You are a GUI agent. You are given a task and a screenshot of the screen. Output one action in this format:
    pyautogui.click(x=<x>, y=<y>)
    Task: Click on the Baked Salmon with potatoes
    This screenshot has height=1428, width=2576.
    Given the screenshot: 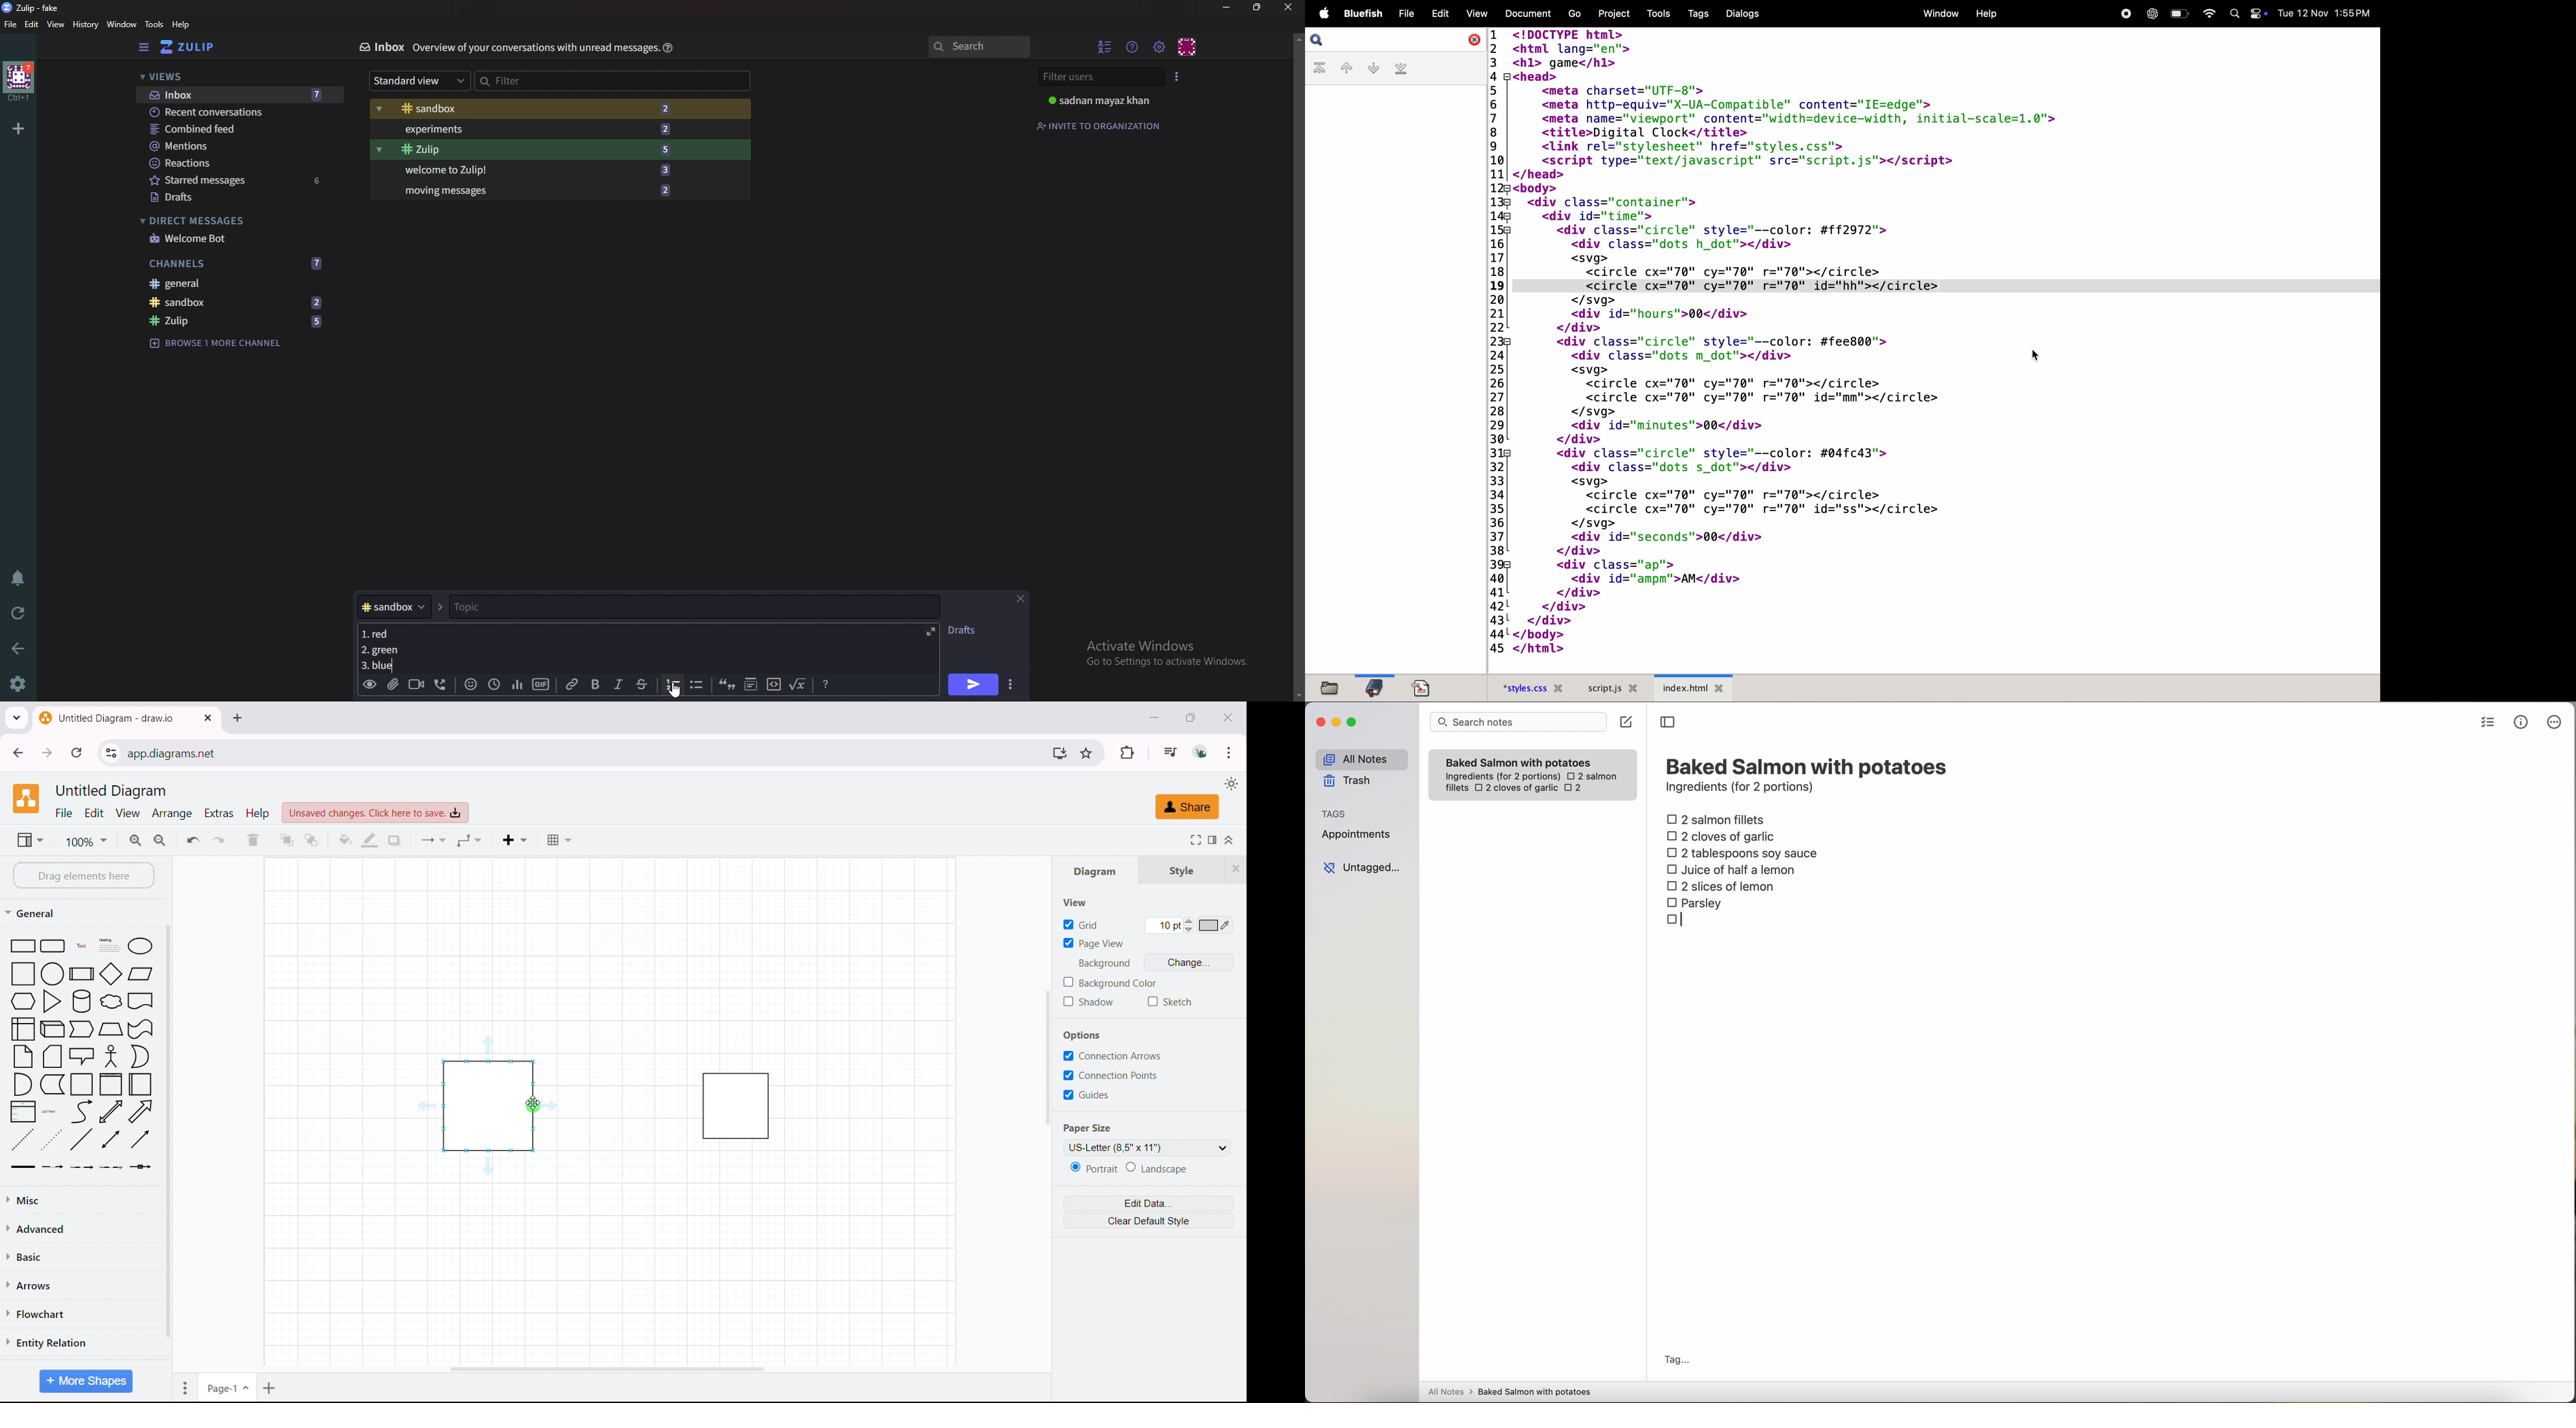 What is the action you would take?
    pyautogui.click(x=1519, y=760)
    